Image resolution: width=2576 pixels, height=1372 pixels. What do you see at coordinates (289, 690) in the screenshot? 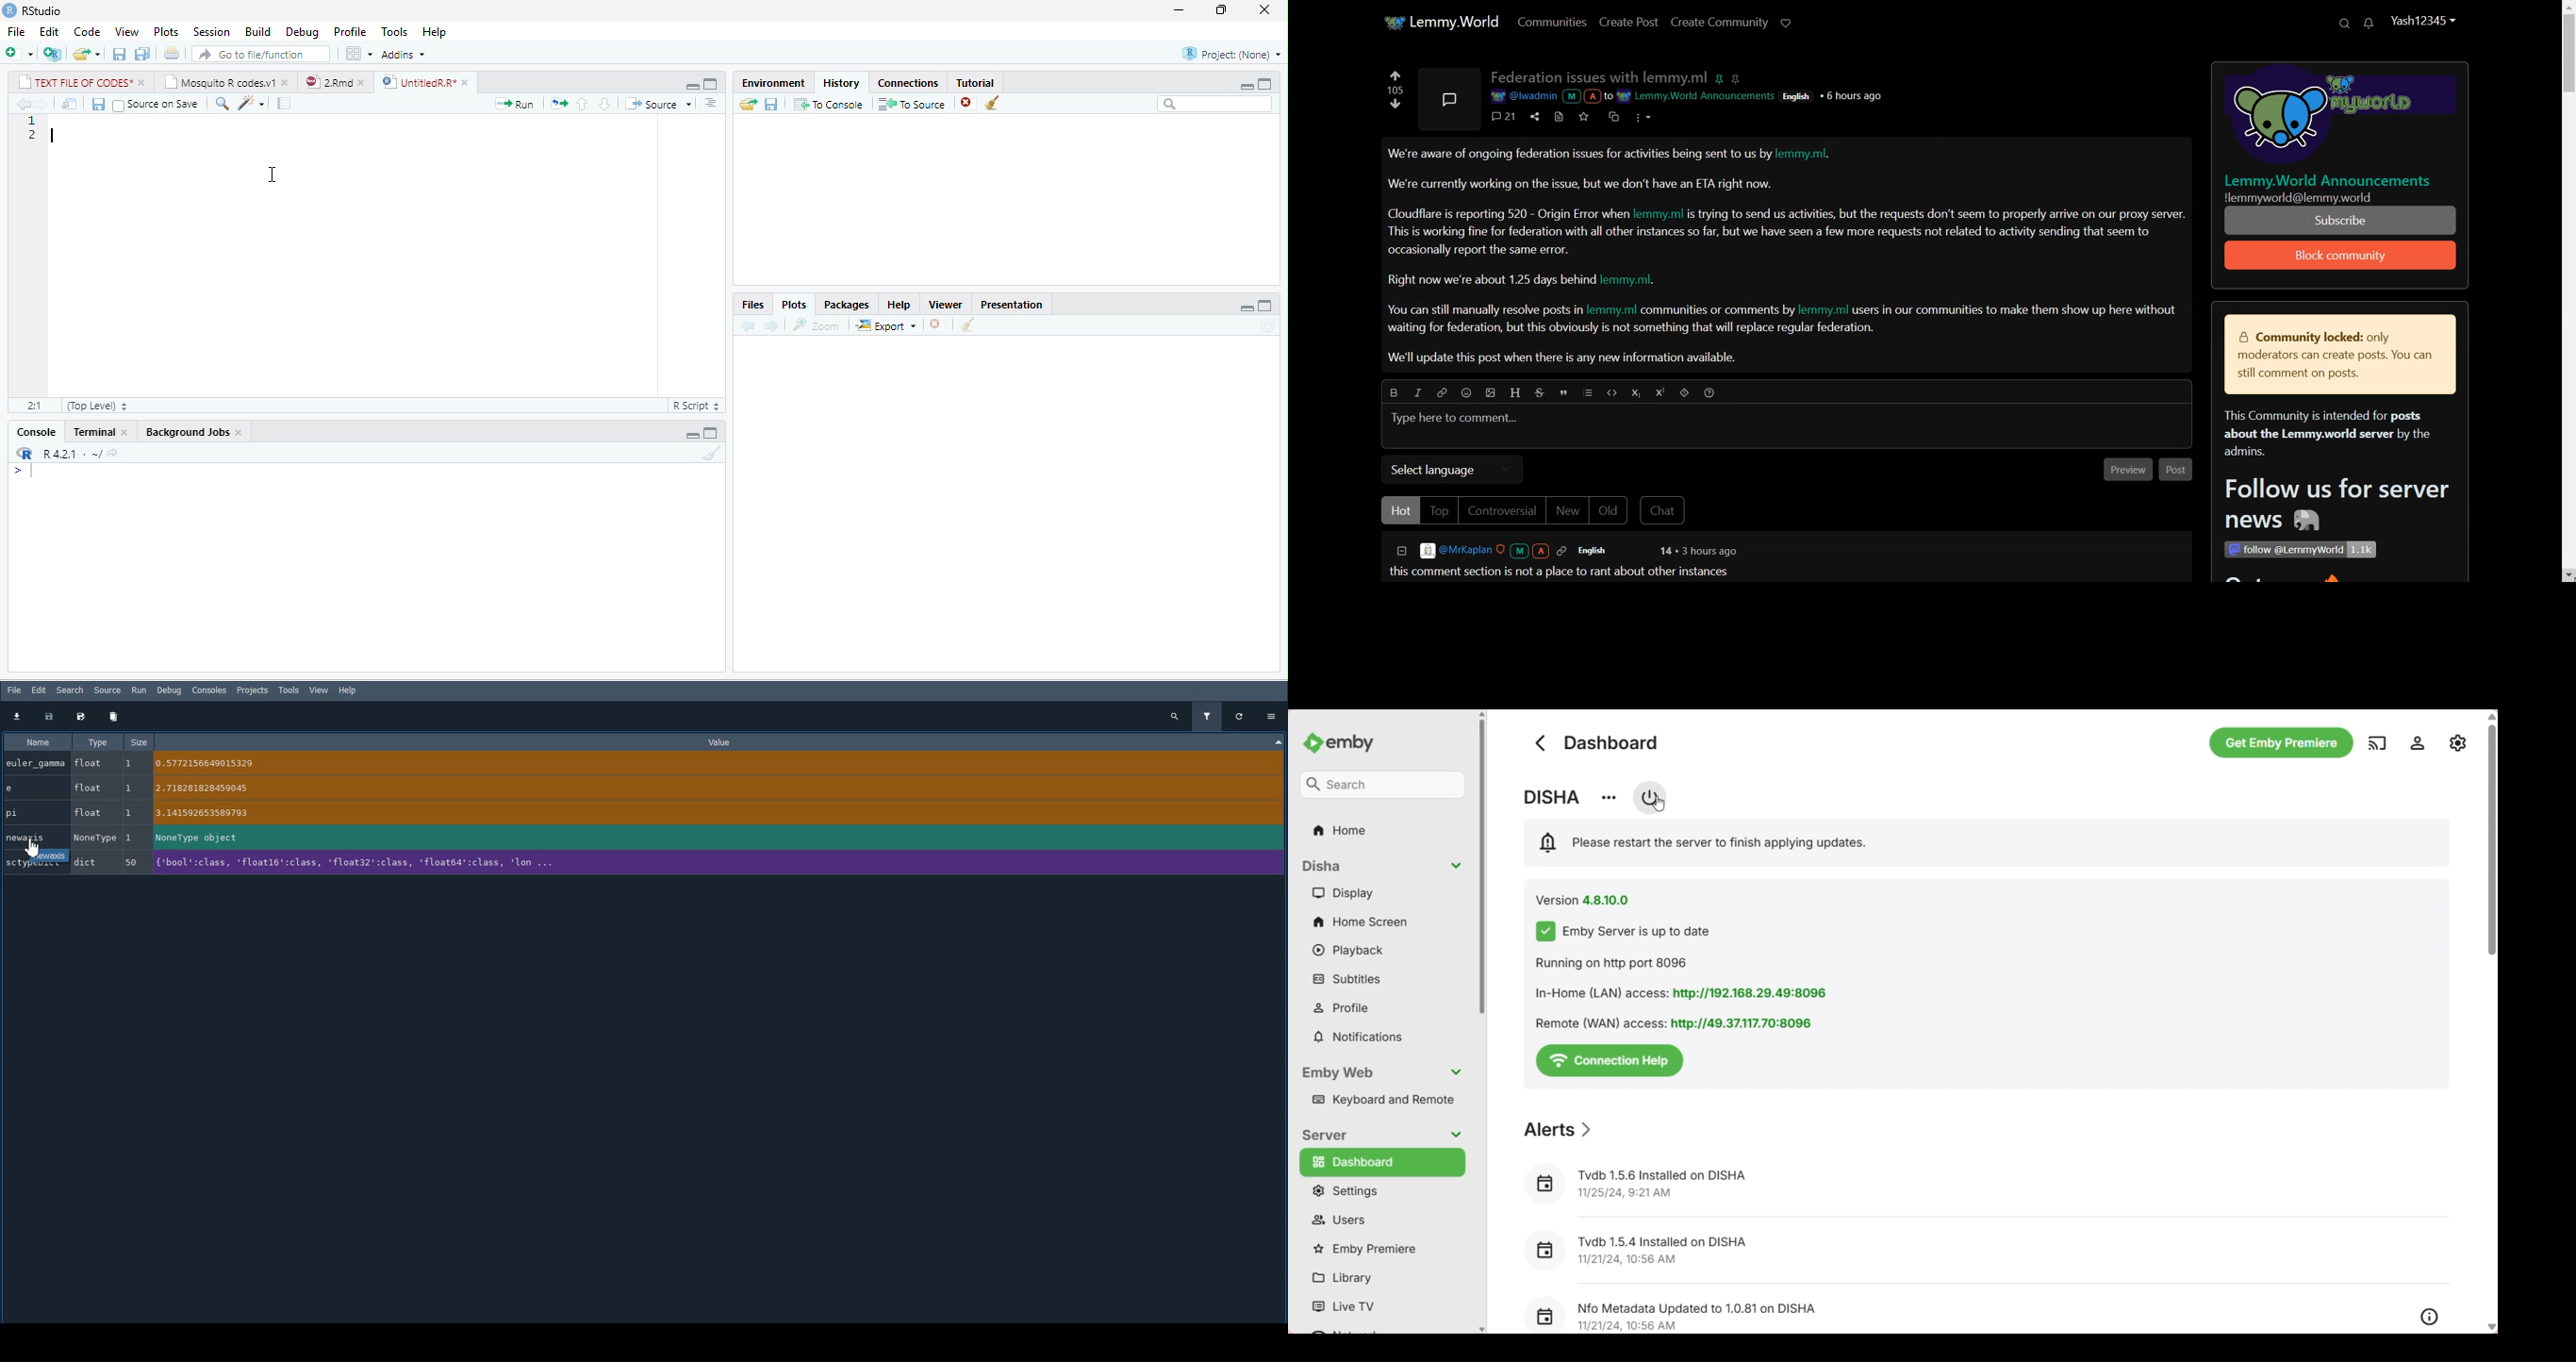
I see `Tools` at bounding box center [289, 690].